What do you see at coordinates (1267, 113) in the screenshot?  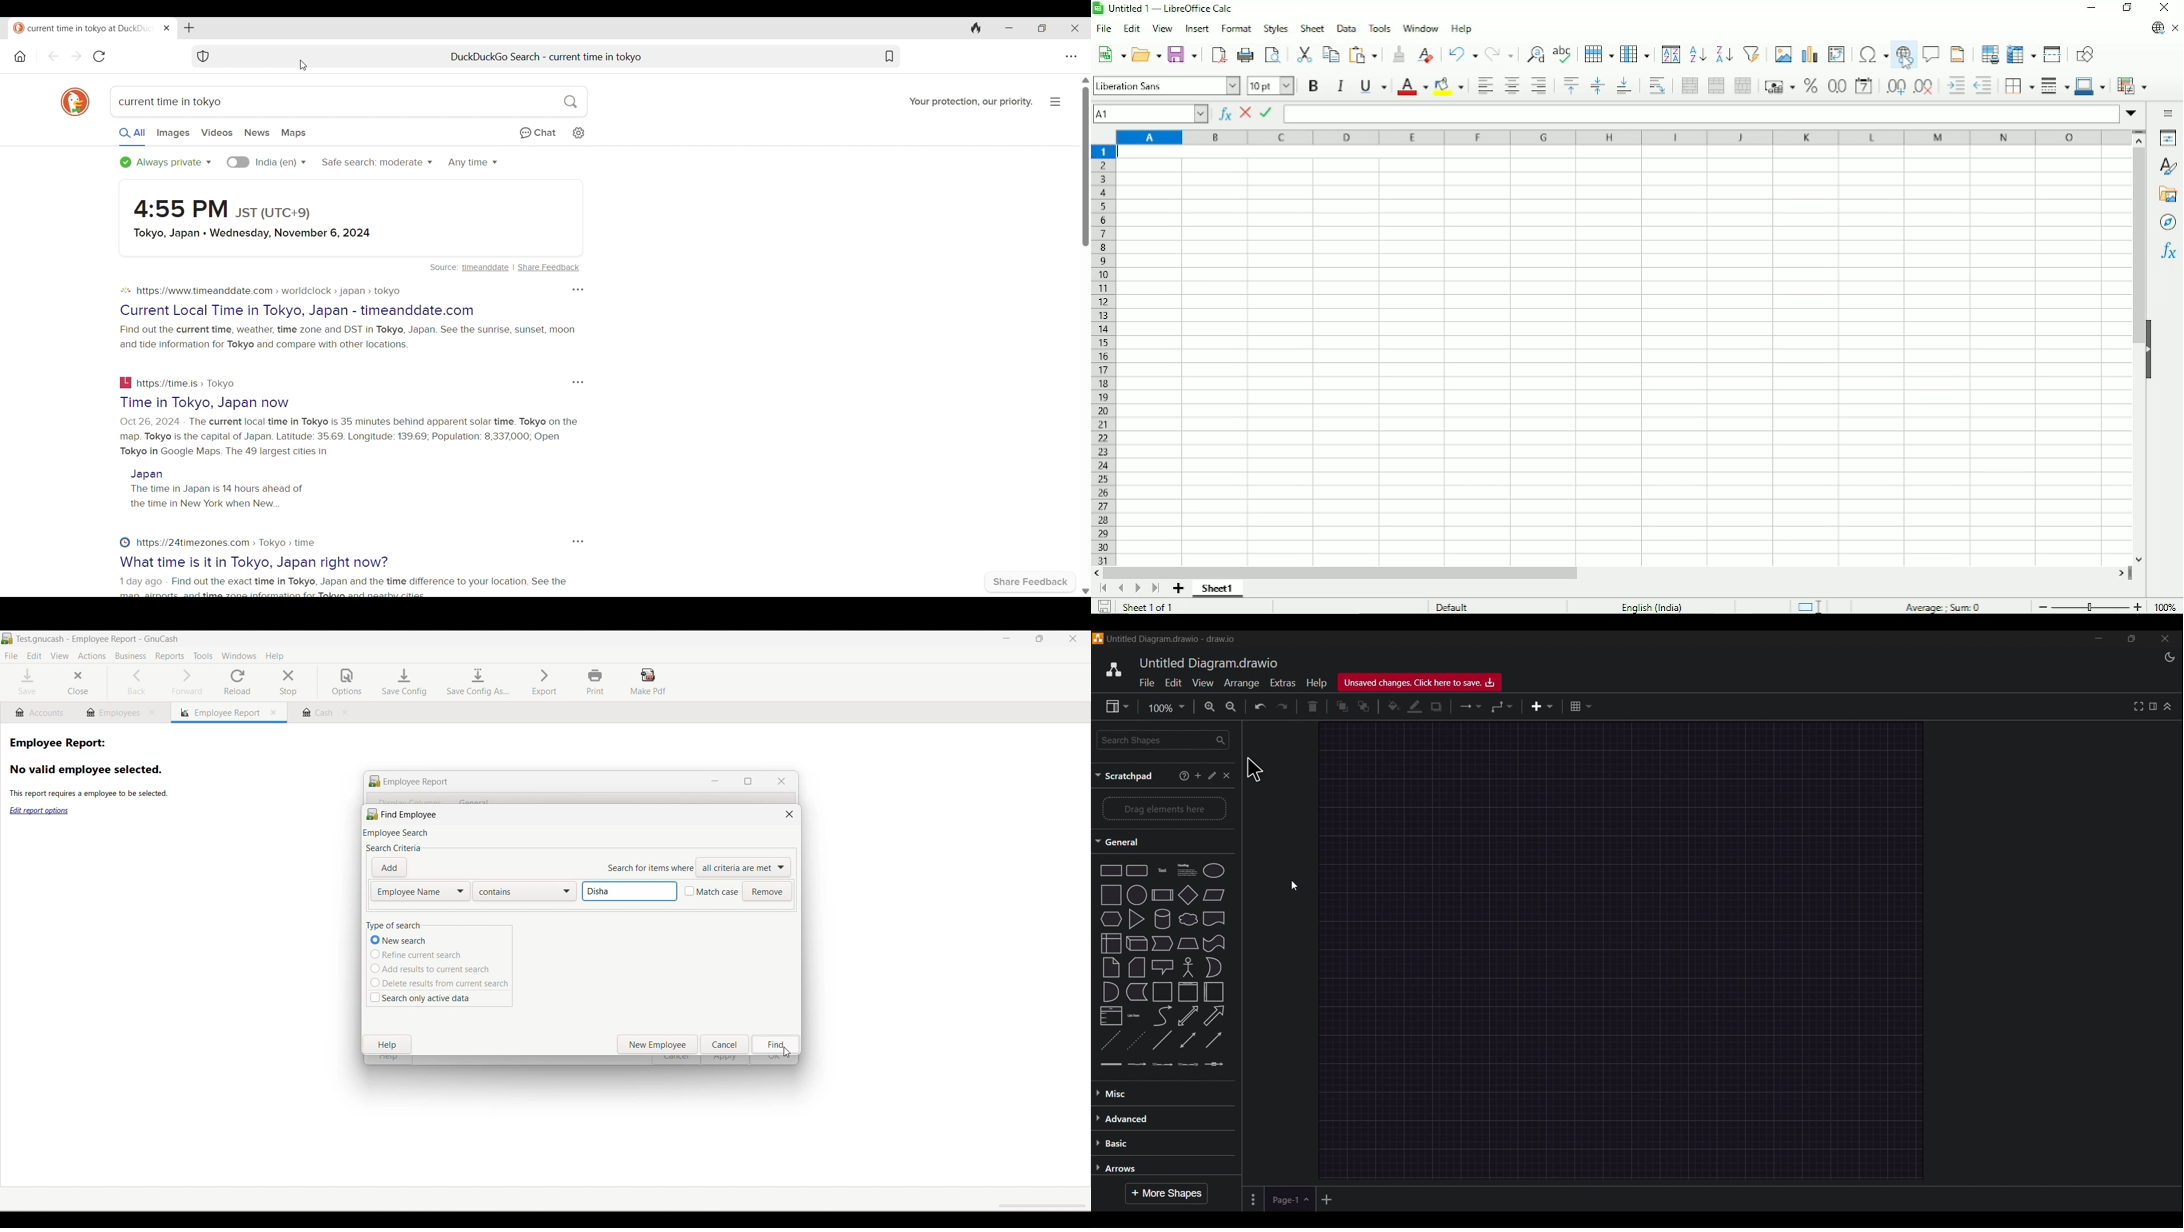 I see `Accept` at bounding box center [1267, 113].